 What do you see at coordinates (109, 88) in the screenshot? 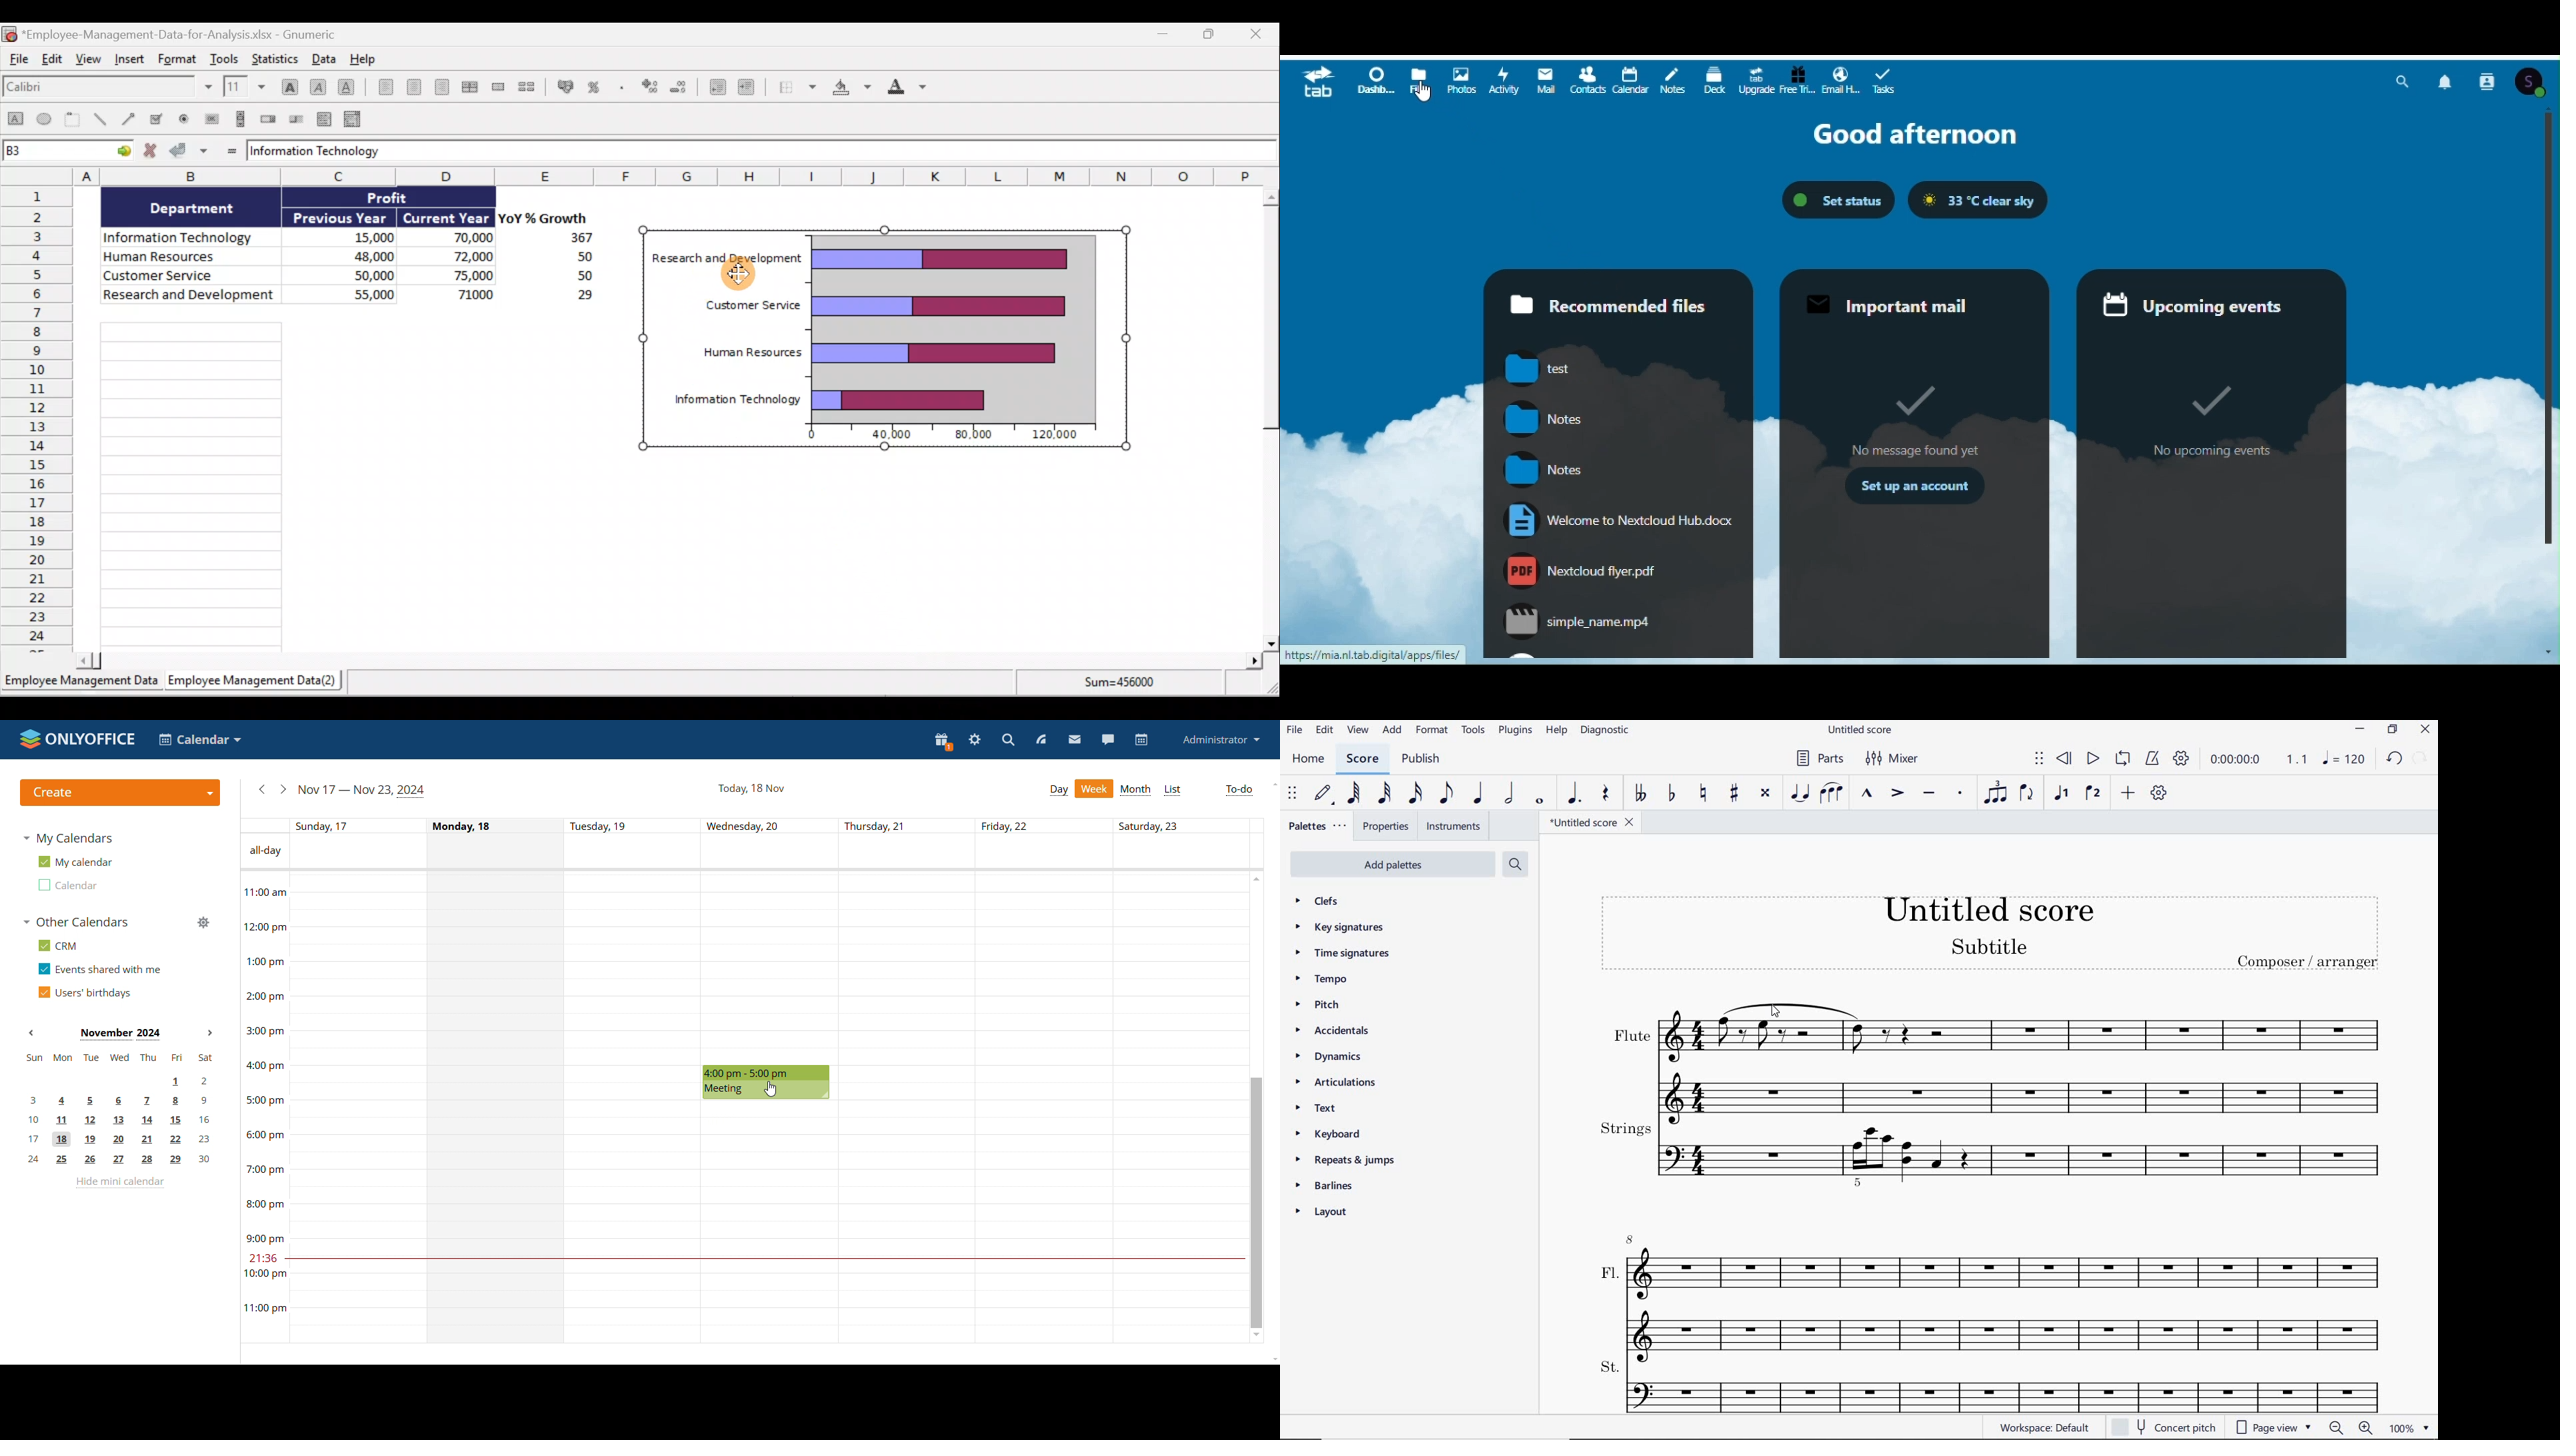
I see `Font name` at bounding box center [109, 88].